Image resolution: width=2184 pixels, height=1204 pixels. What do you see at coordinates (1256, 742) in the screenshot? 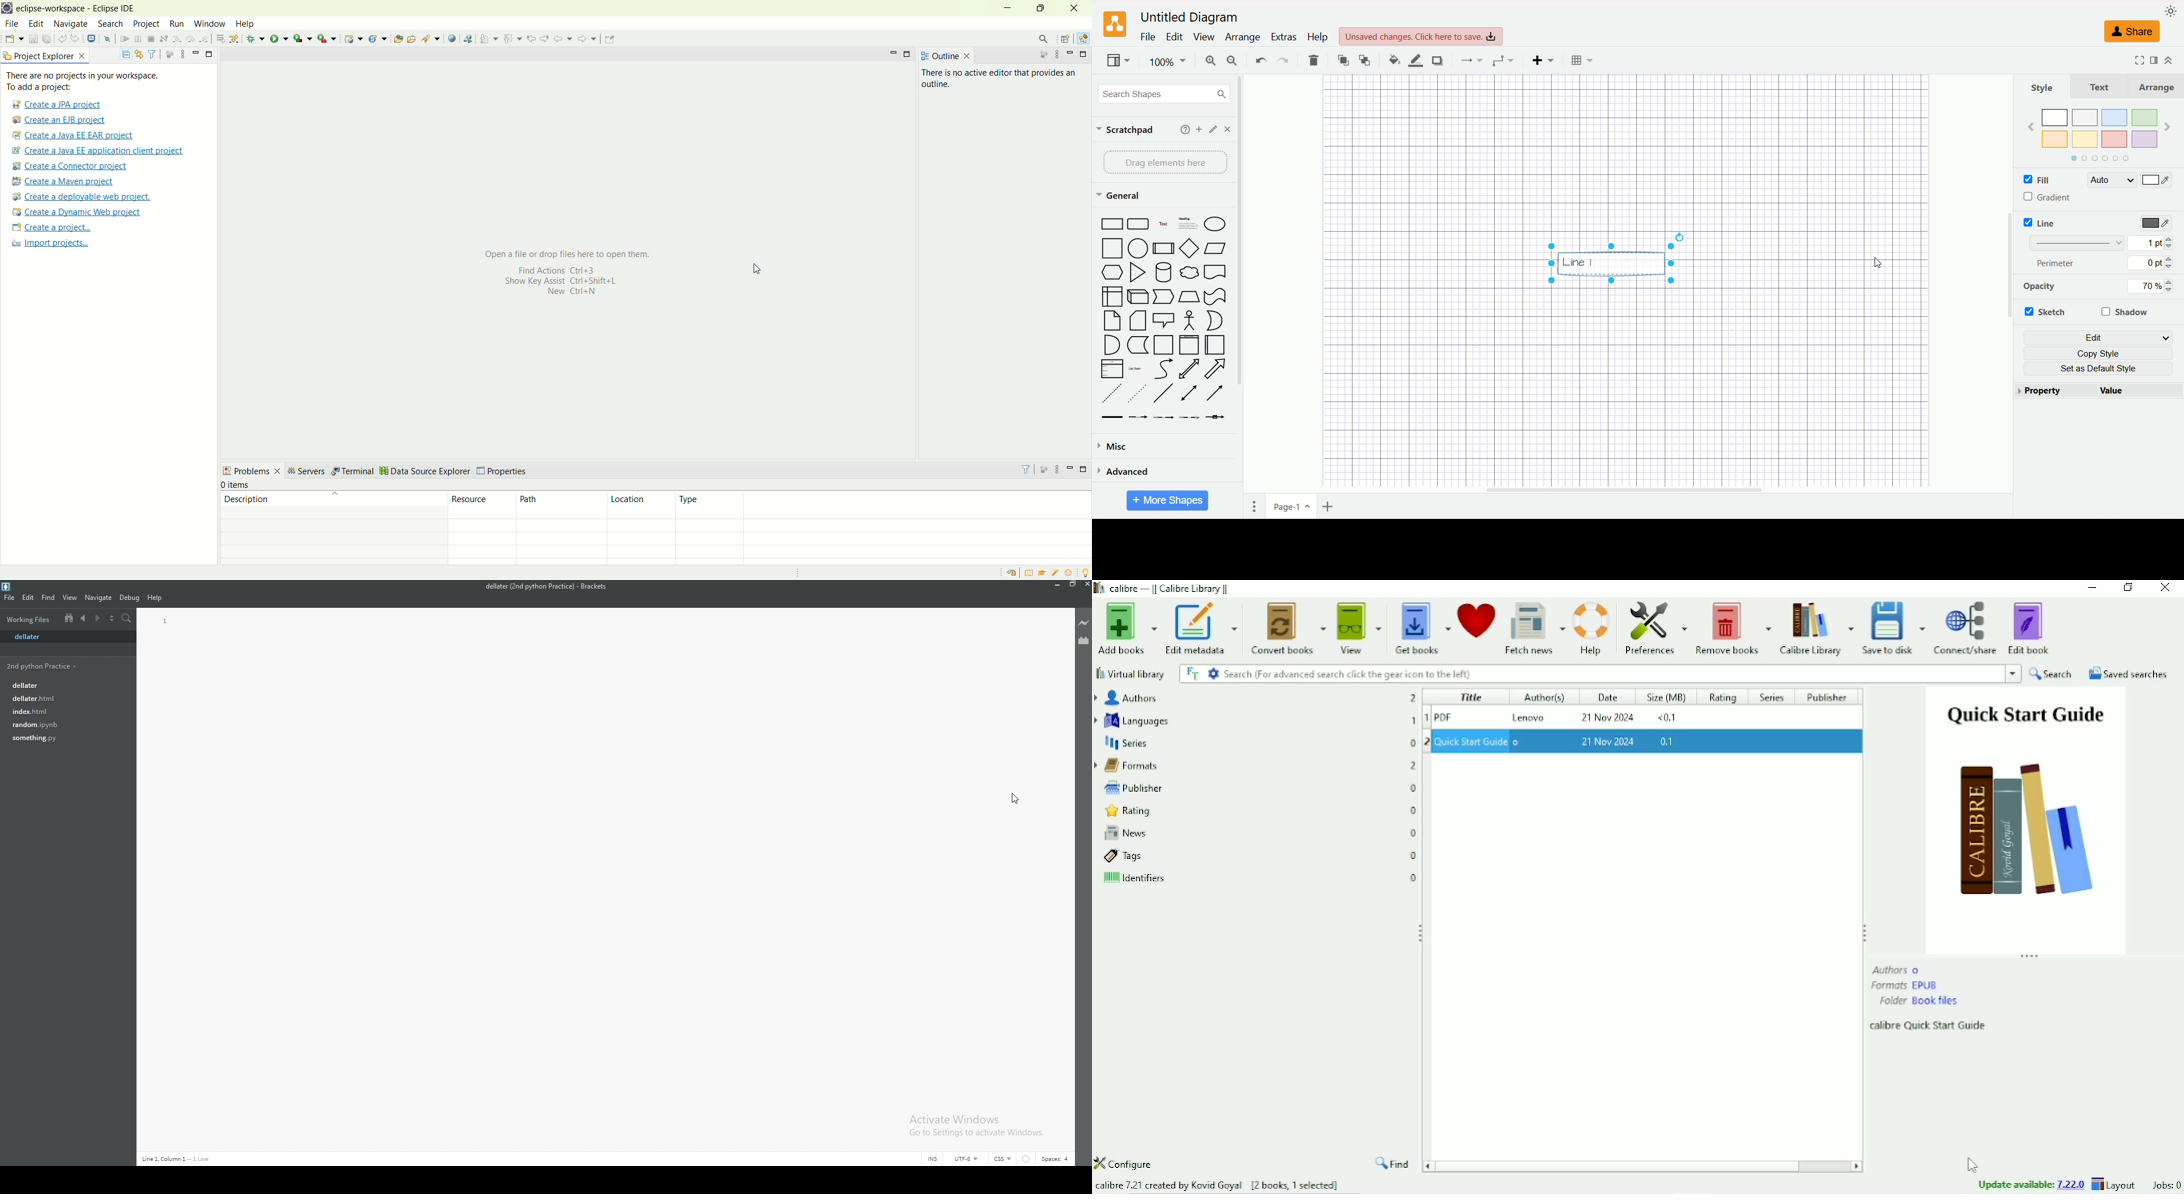
I see `Series` at bounding box center [1256, 742].